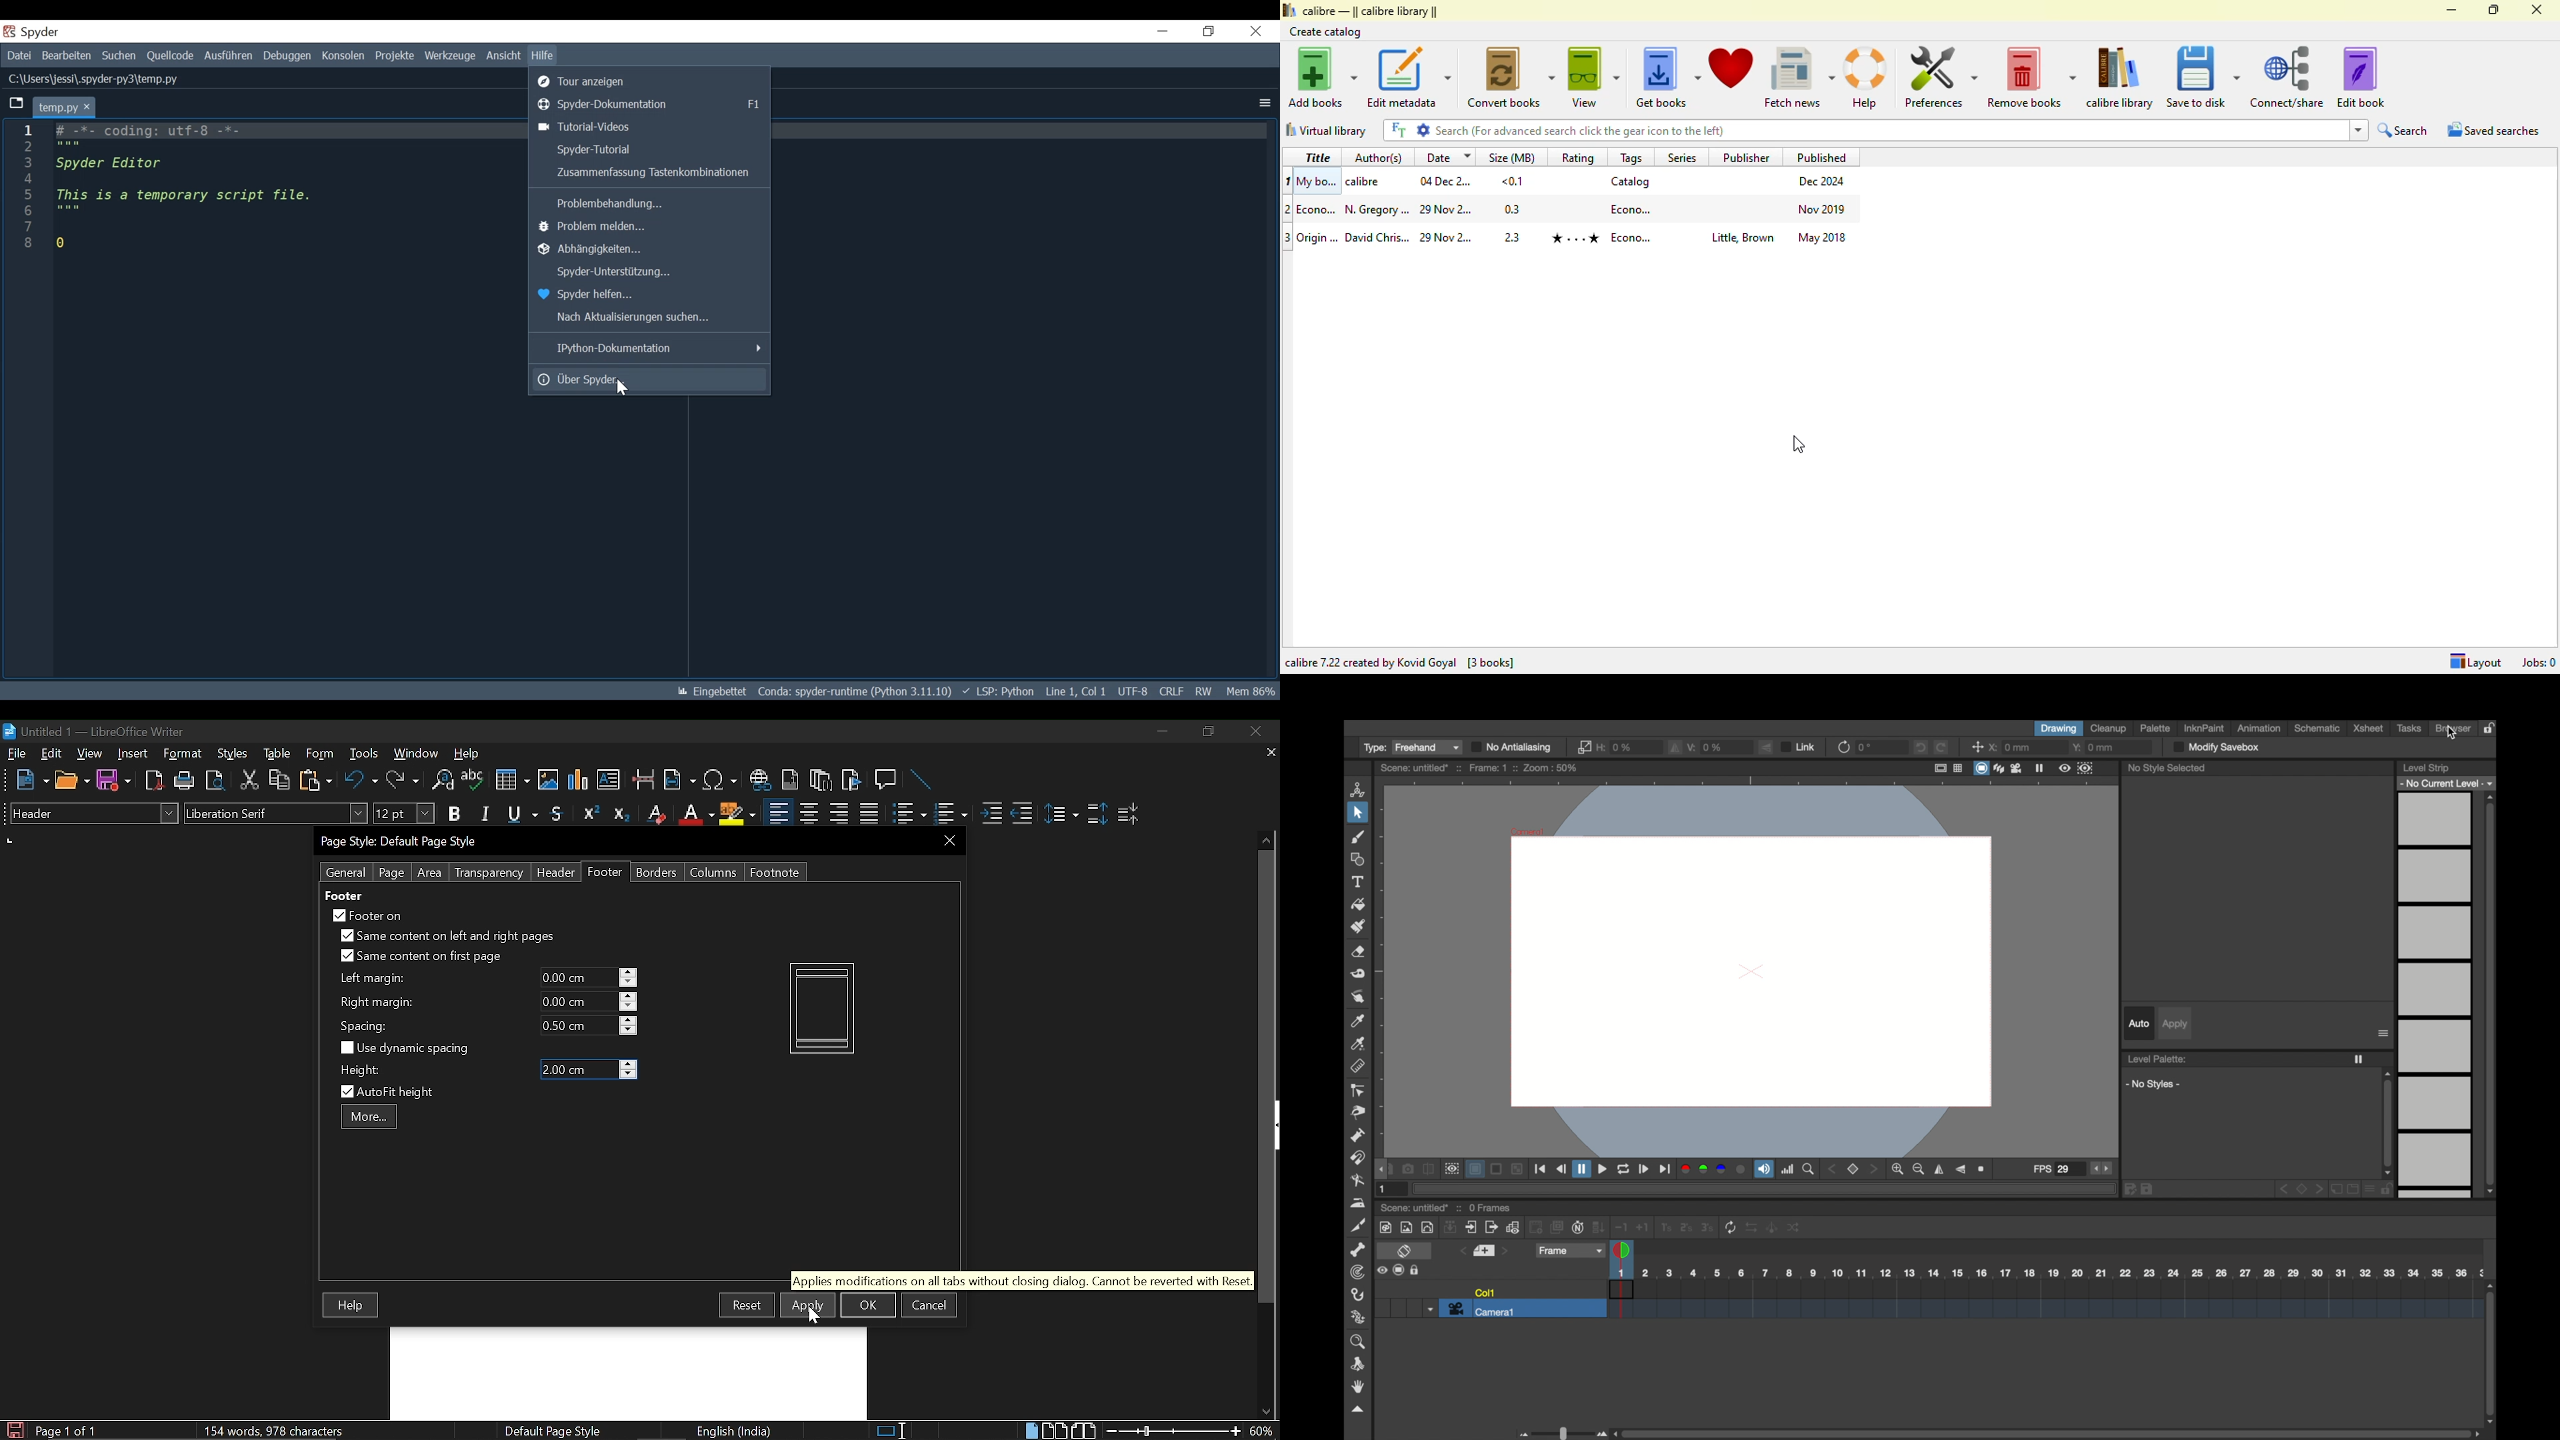 This screenshot has width=2576, height=1456. I want to click on Restore down, so click(1206, 732).